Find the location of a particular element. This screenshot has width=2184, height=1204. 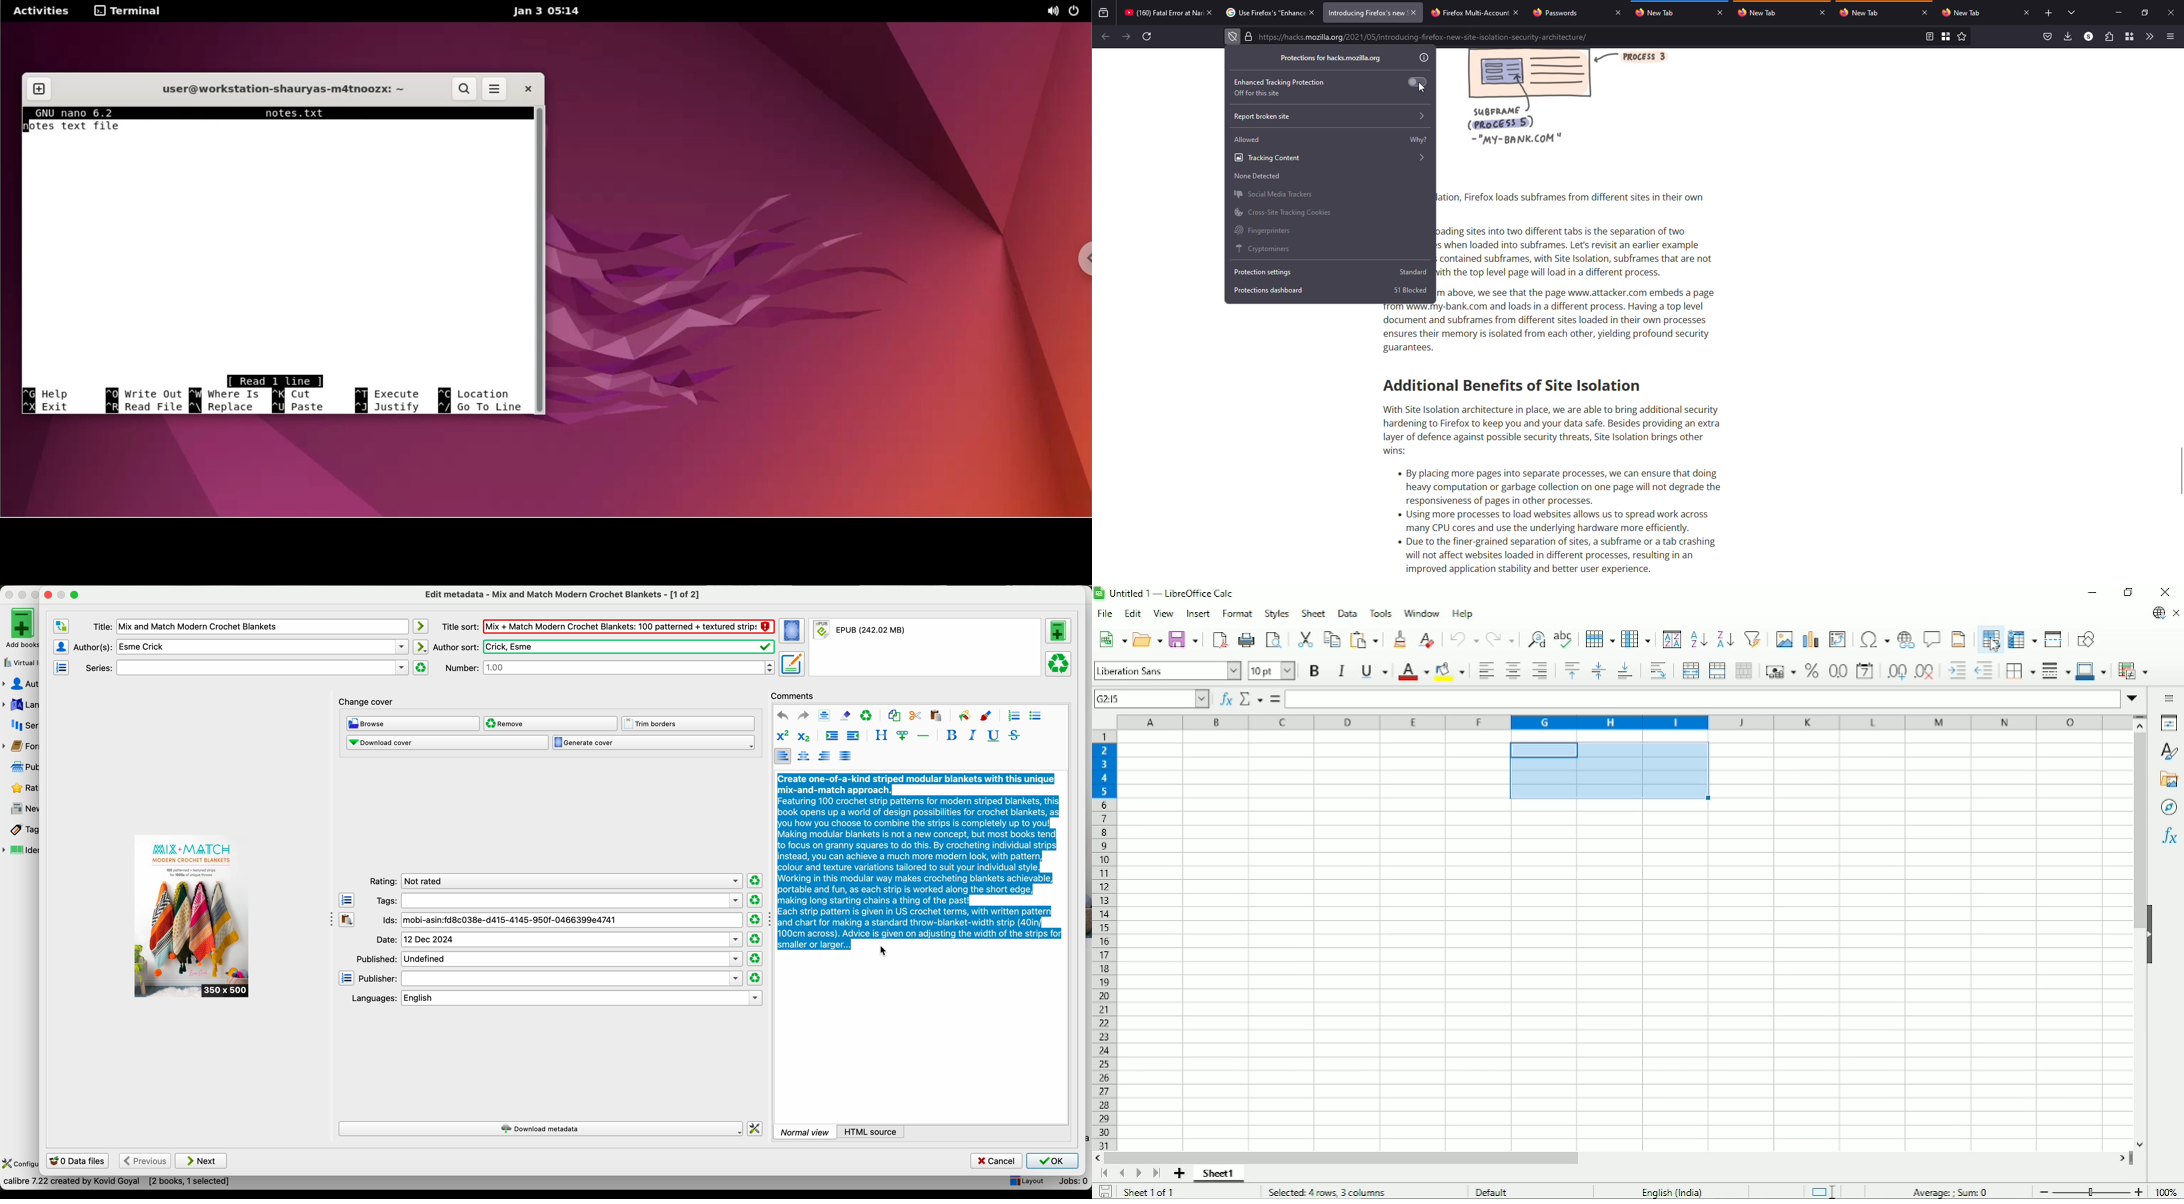

enhanced tracking protection is located at coordinates (1280, 82).